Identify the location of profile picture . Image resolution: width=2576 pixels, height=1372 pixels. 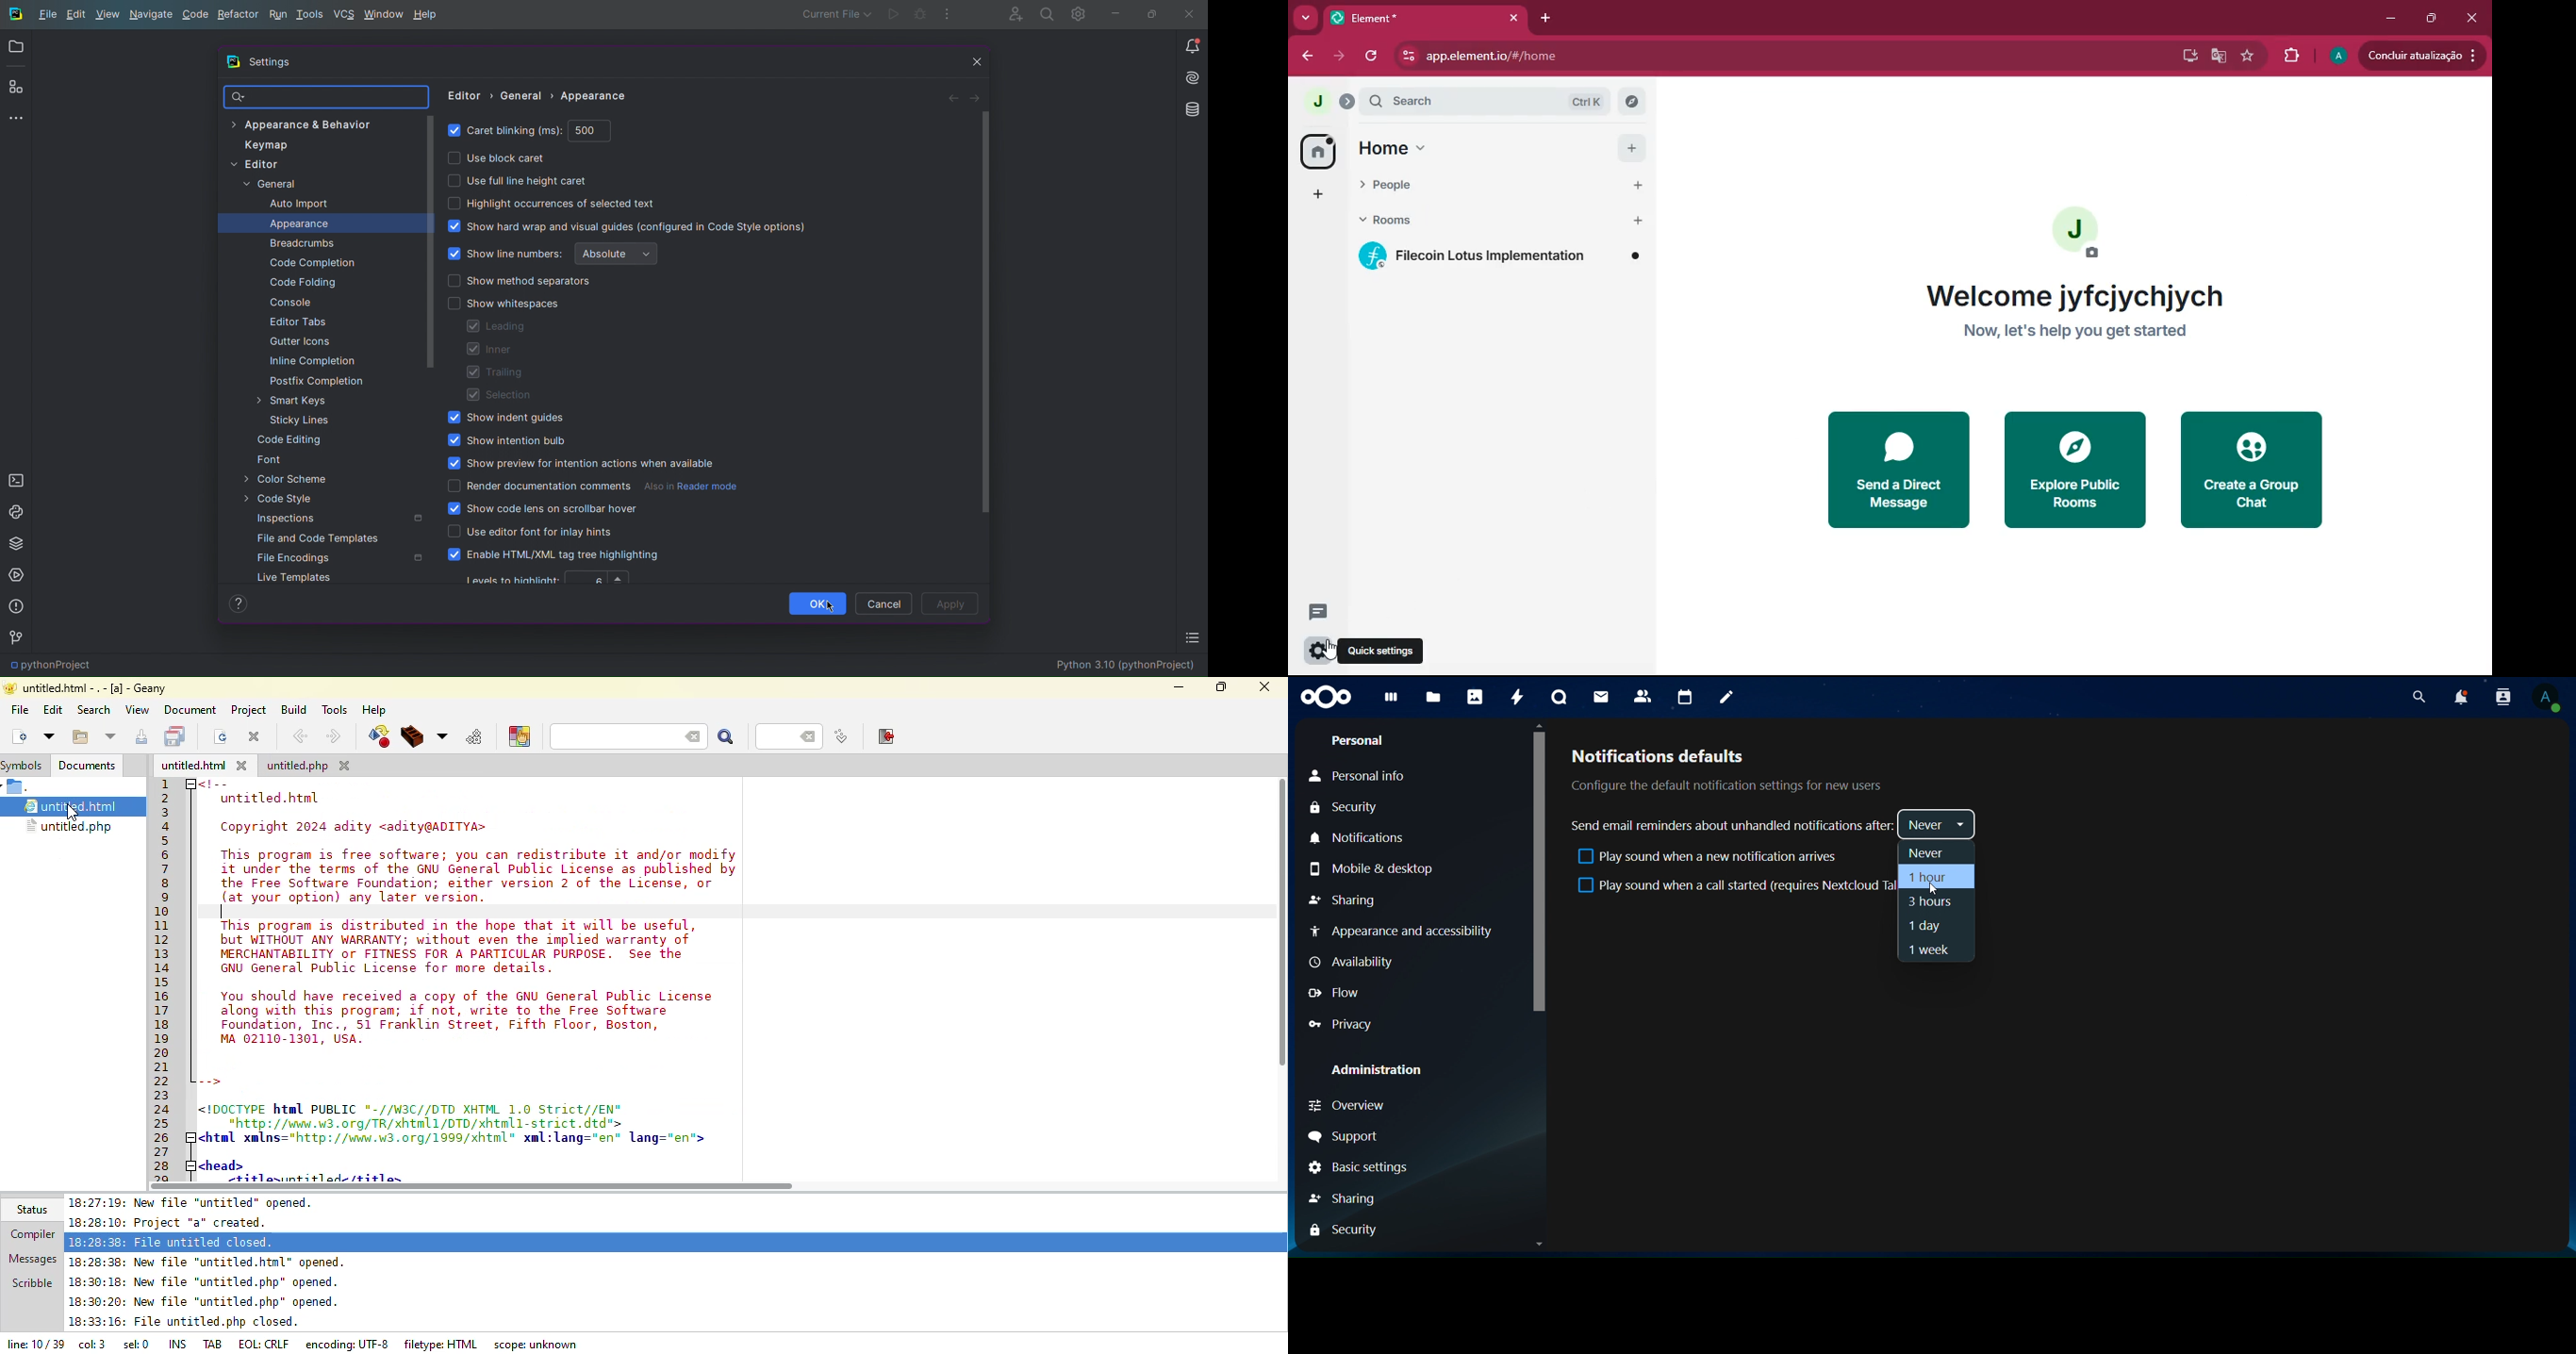
(2078, 236).